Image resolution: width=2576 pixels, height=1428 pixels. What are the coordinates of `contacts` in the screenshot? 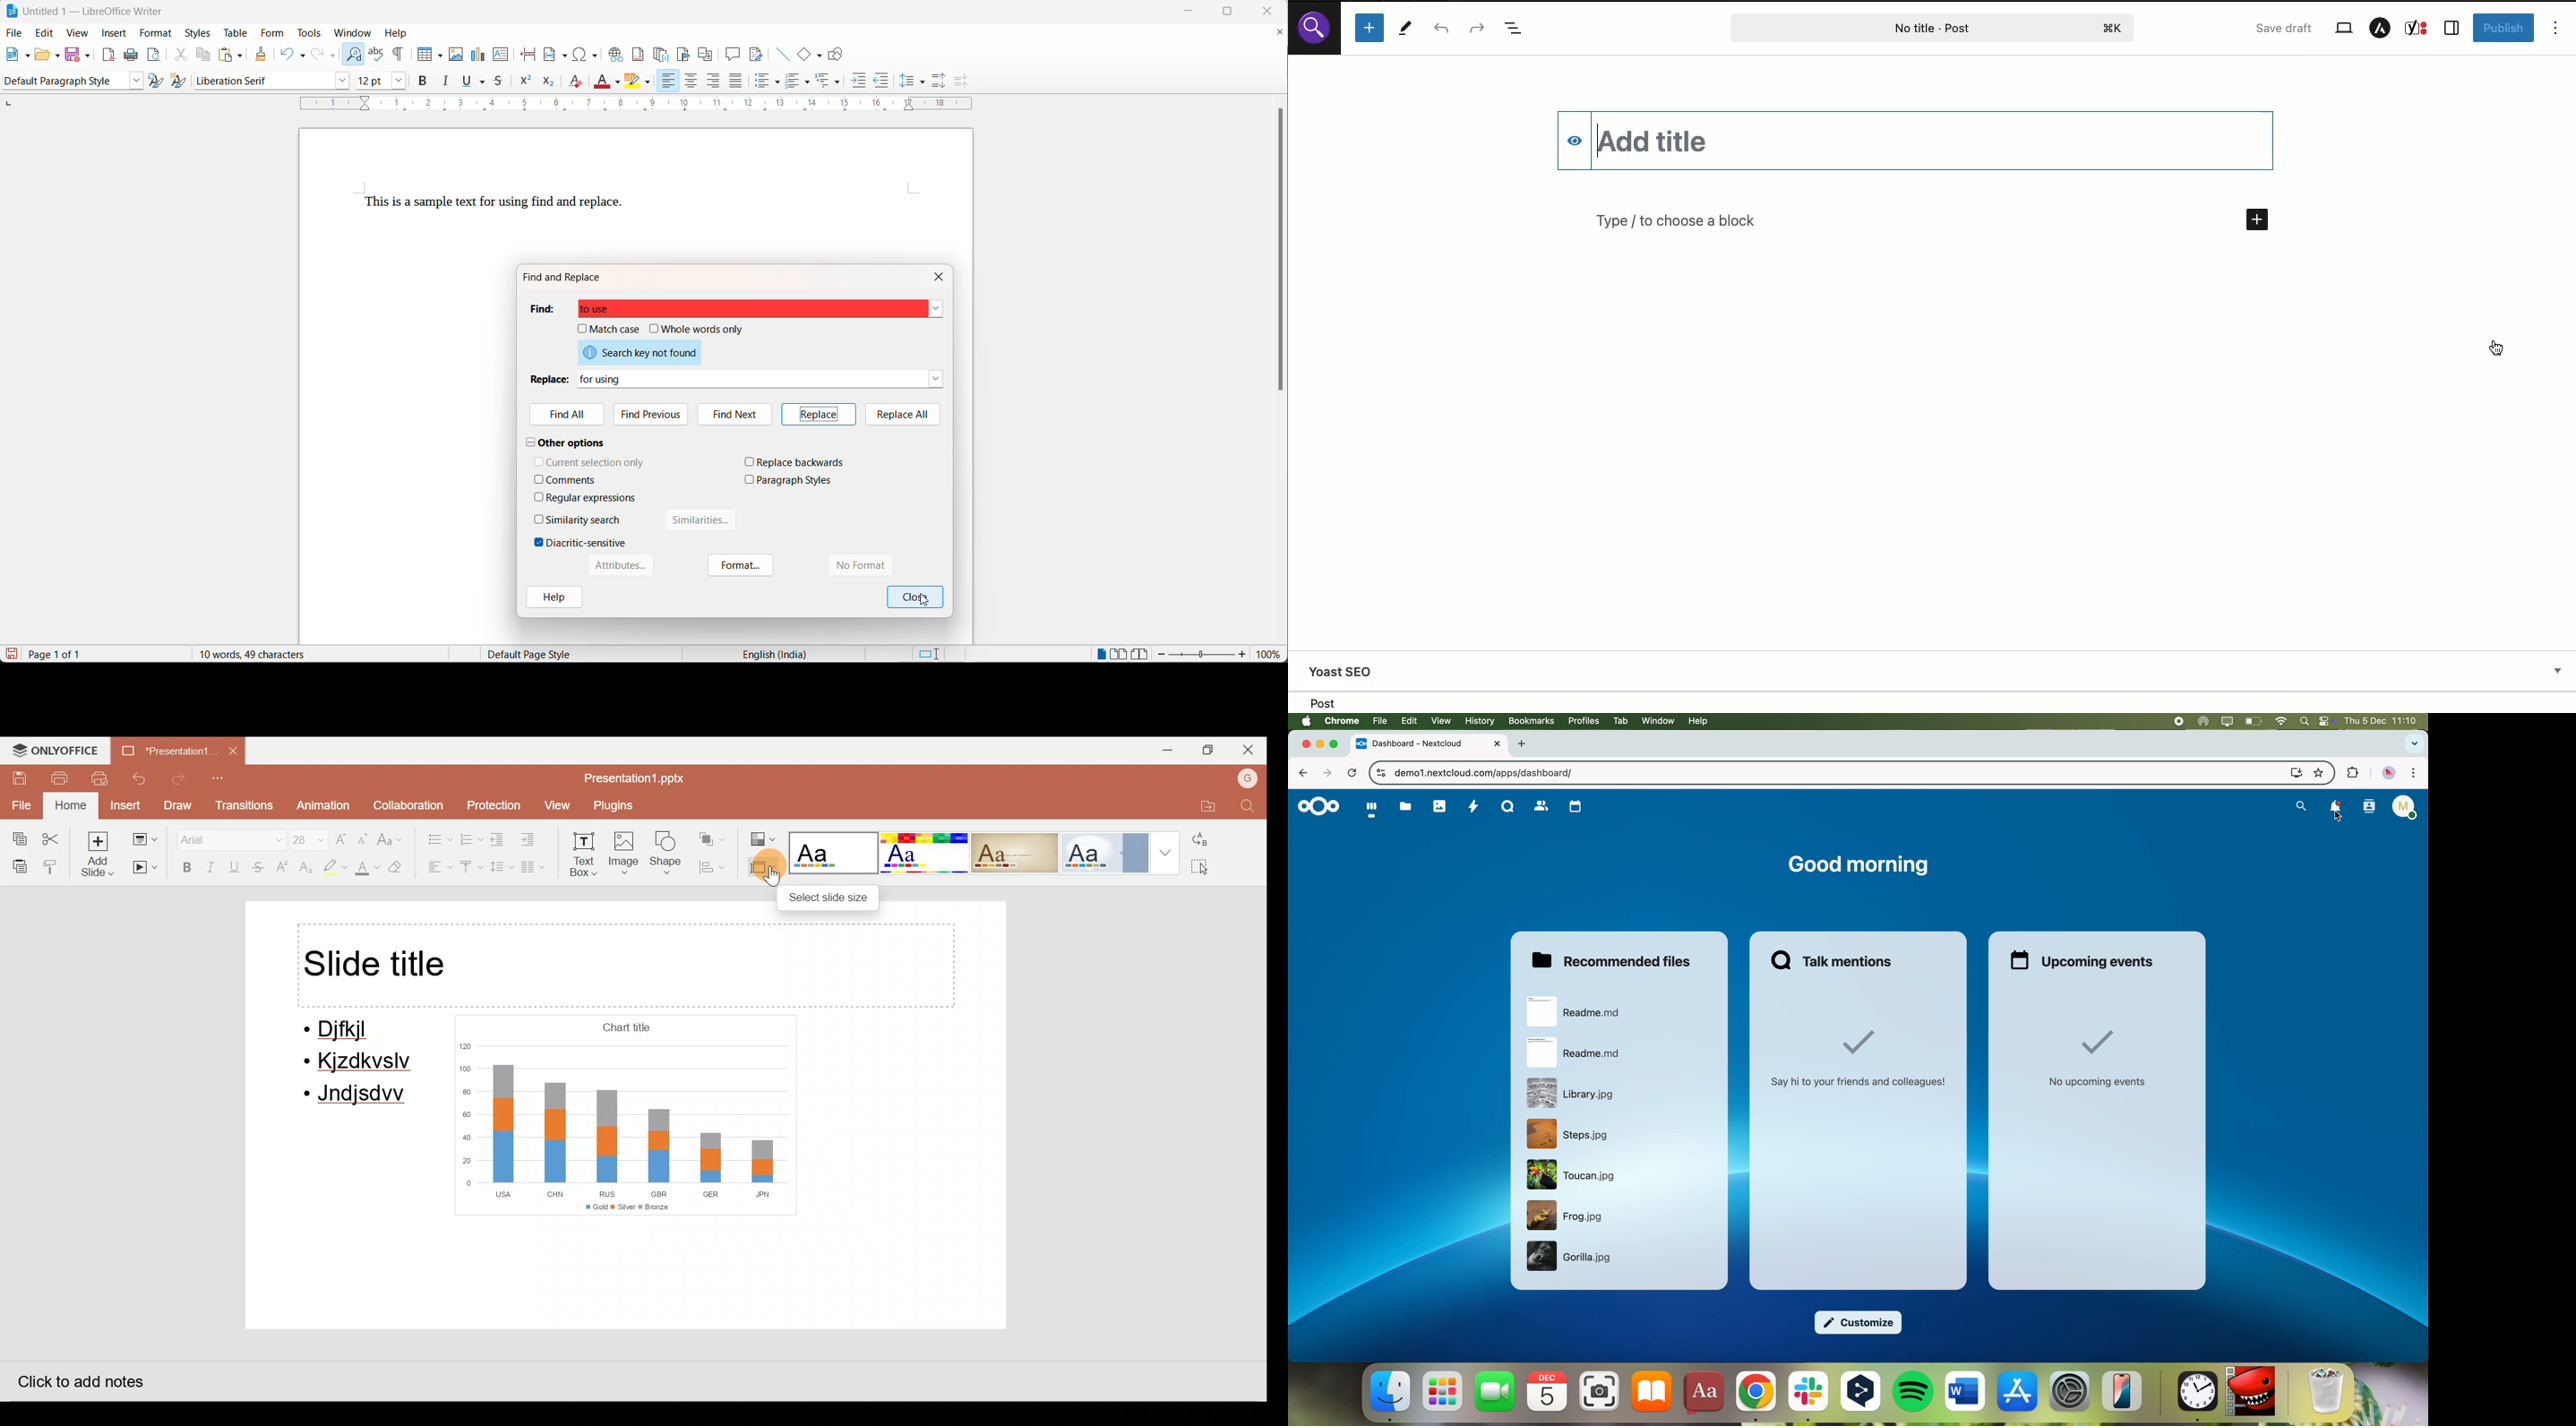 It's located at (2369, 808).